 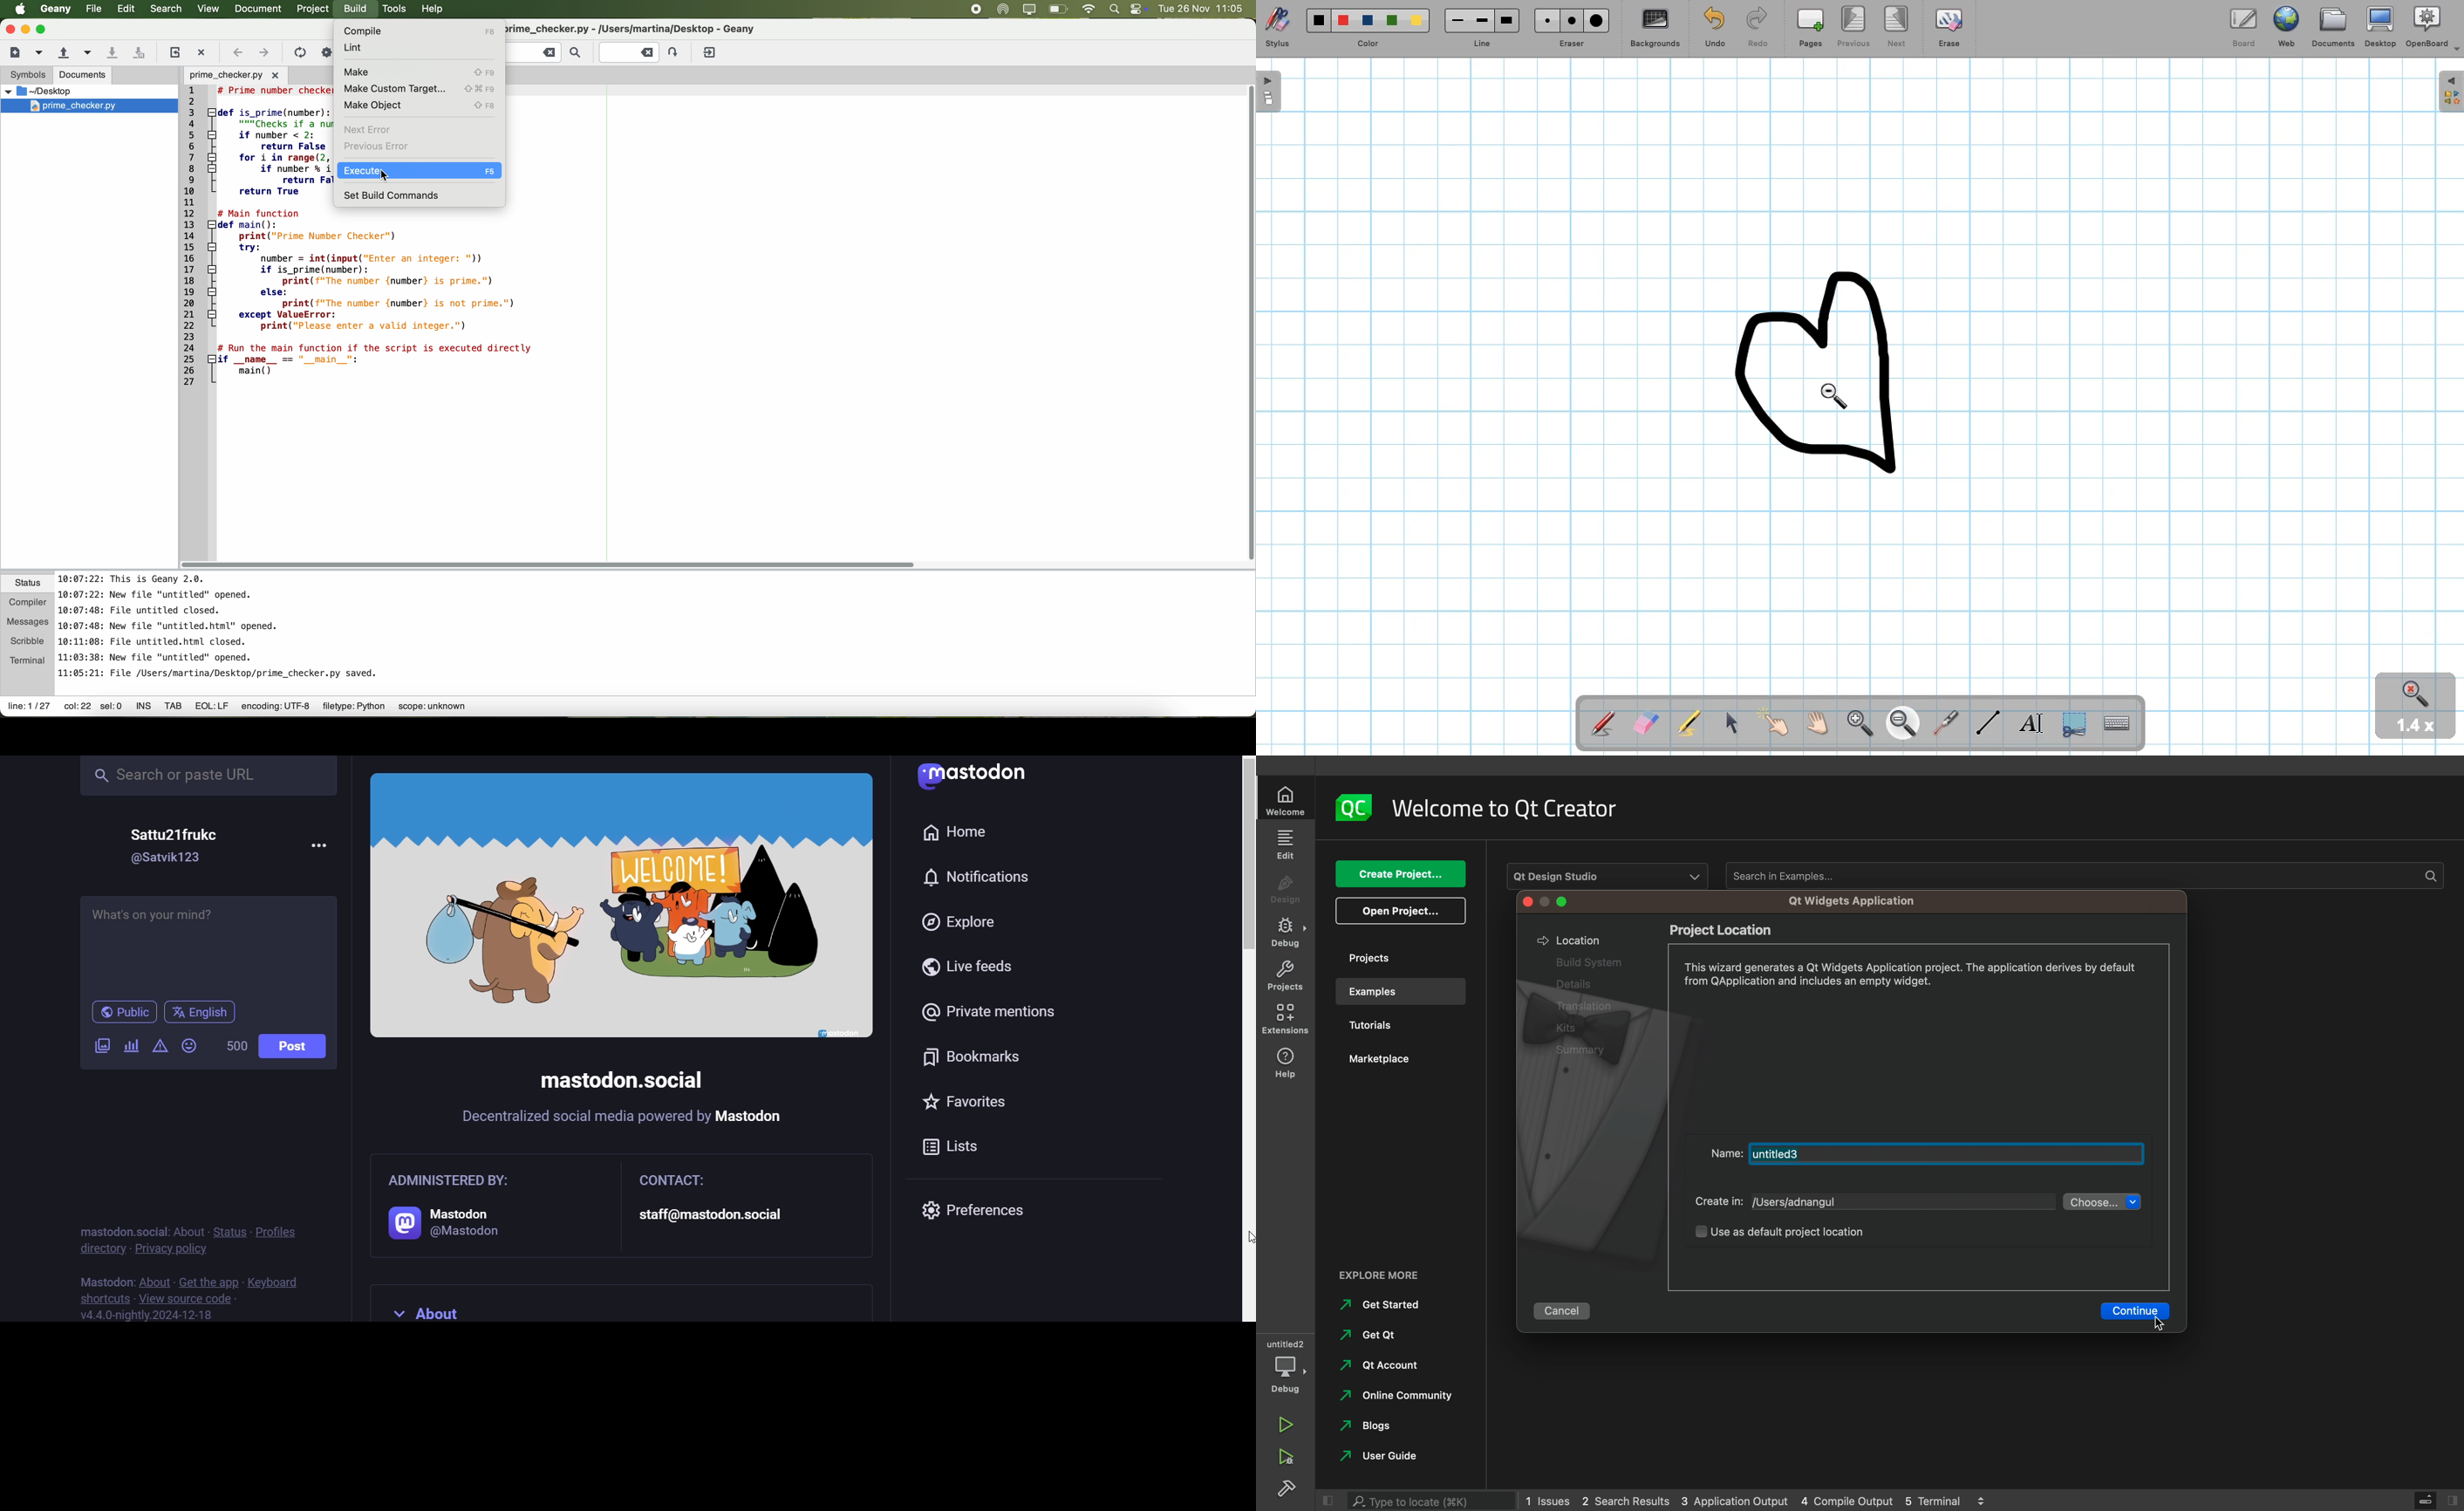 What do you see at coordinates (1089, 9) in the screenshot?
I see `wifi` at bounding box center [1089, 9].